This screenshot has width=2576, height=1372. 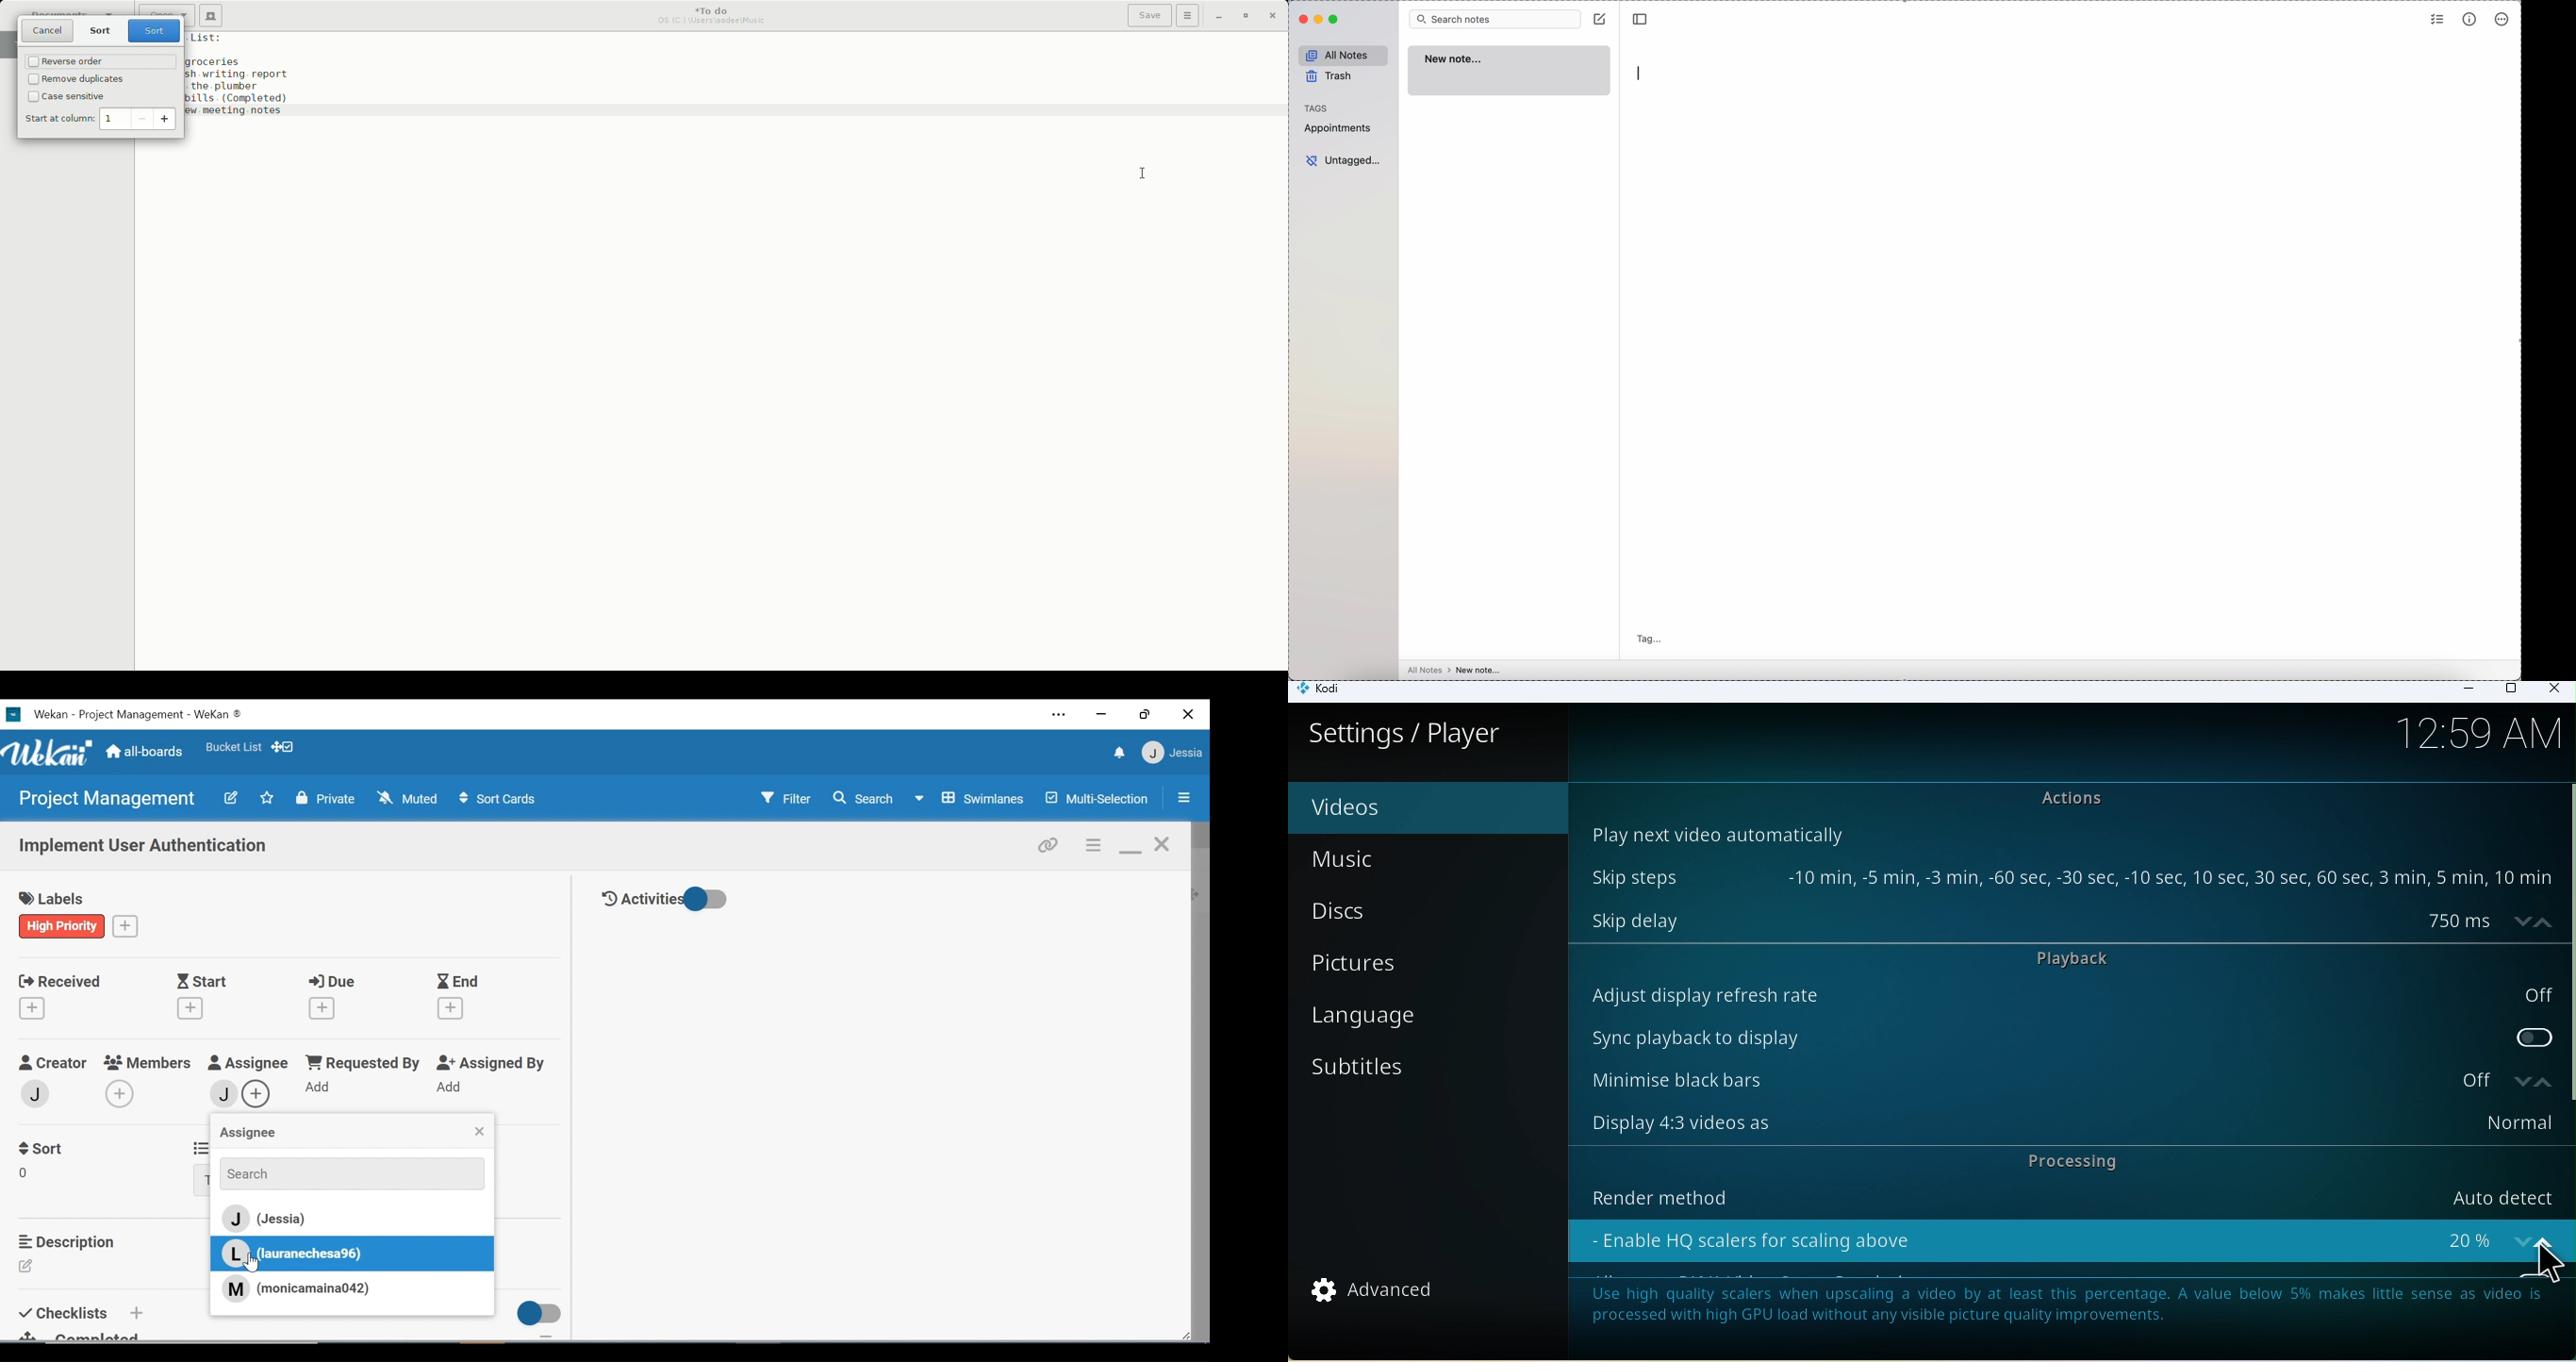 What do you see at coordinates (787, 797) in the screenshot?
I see `Filter` at bounding box center [787, 797].